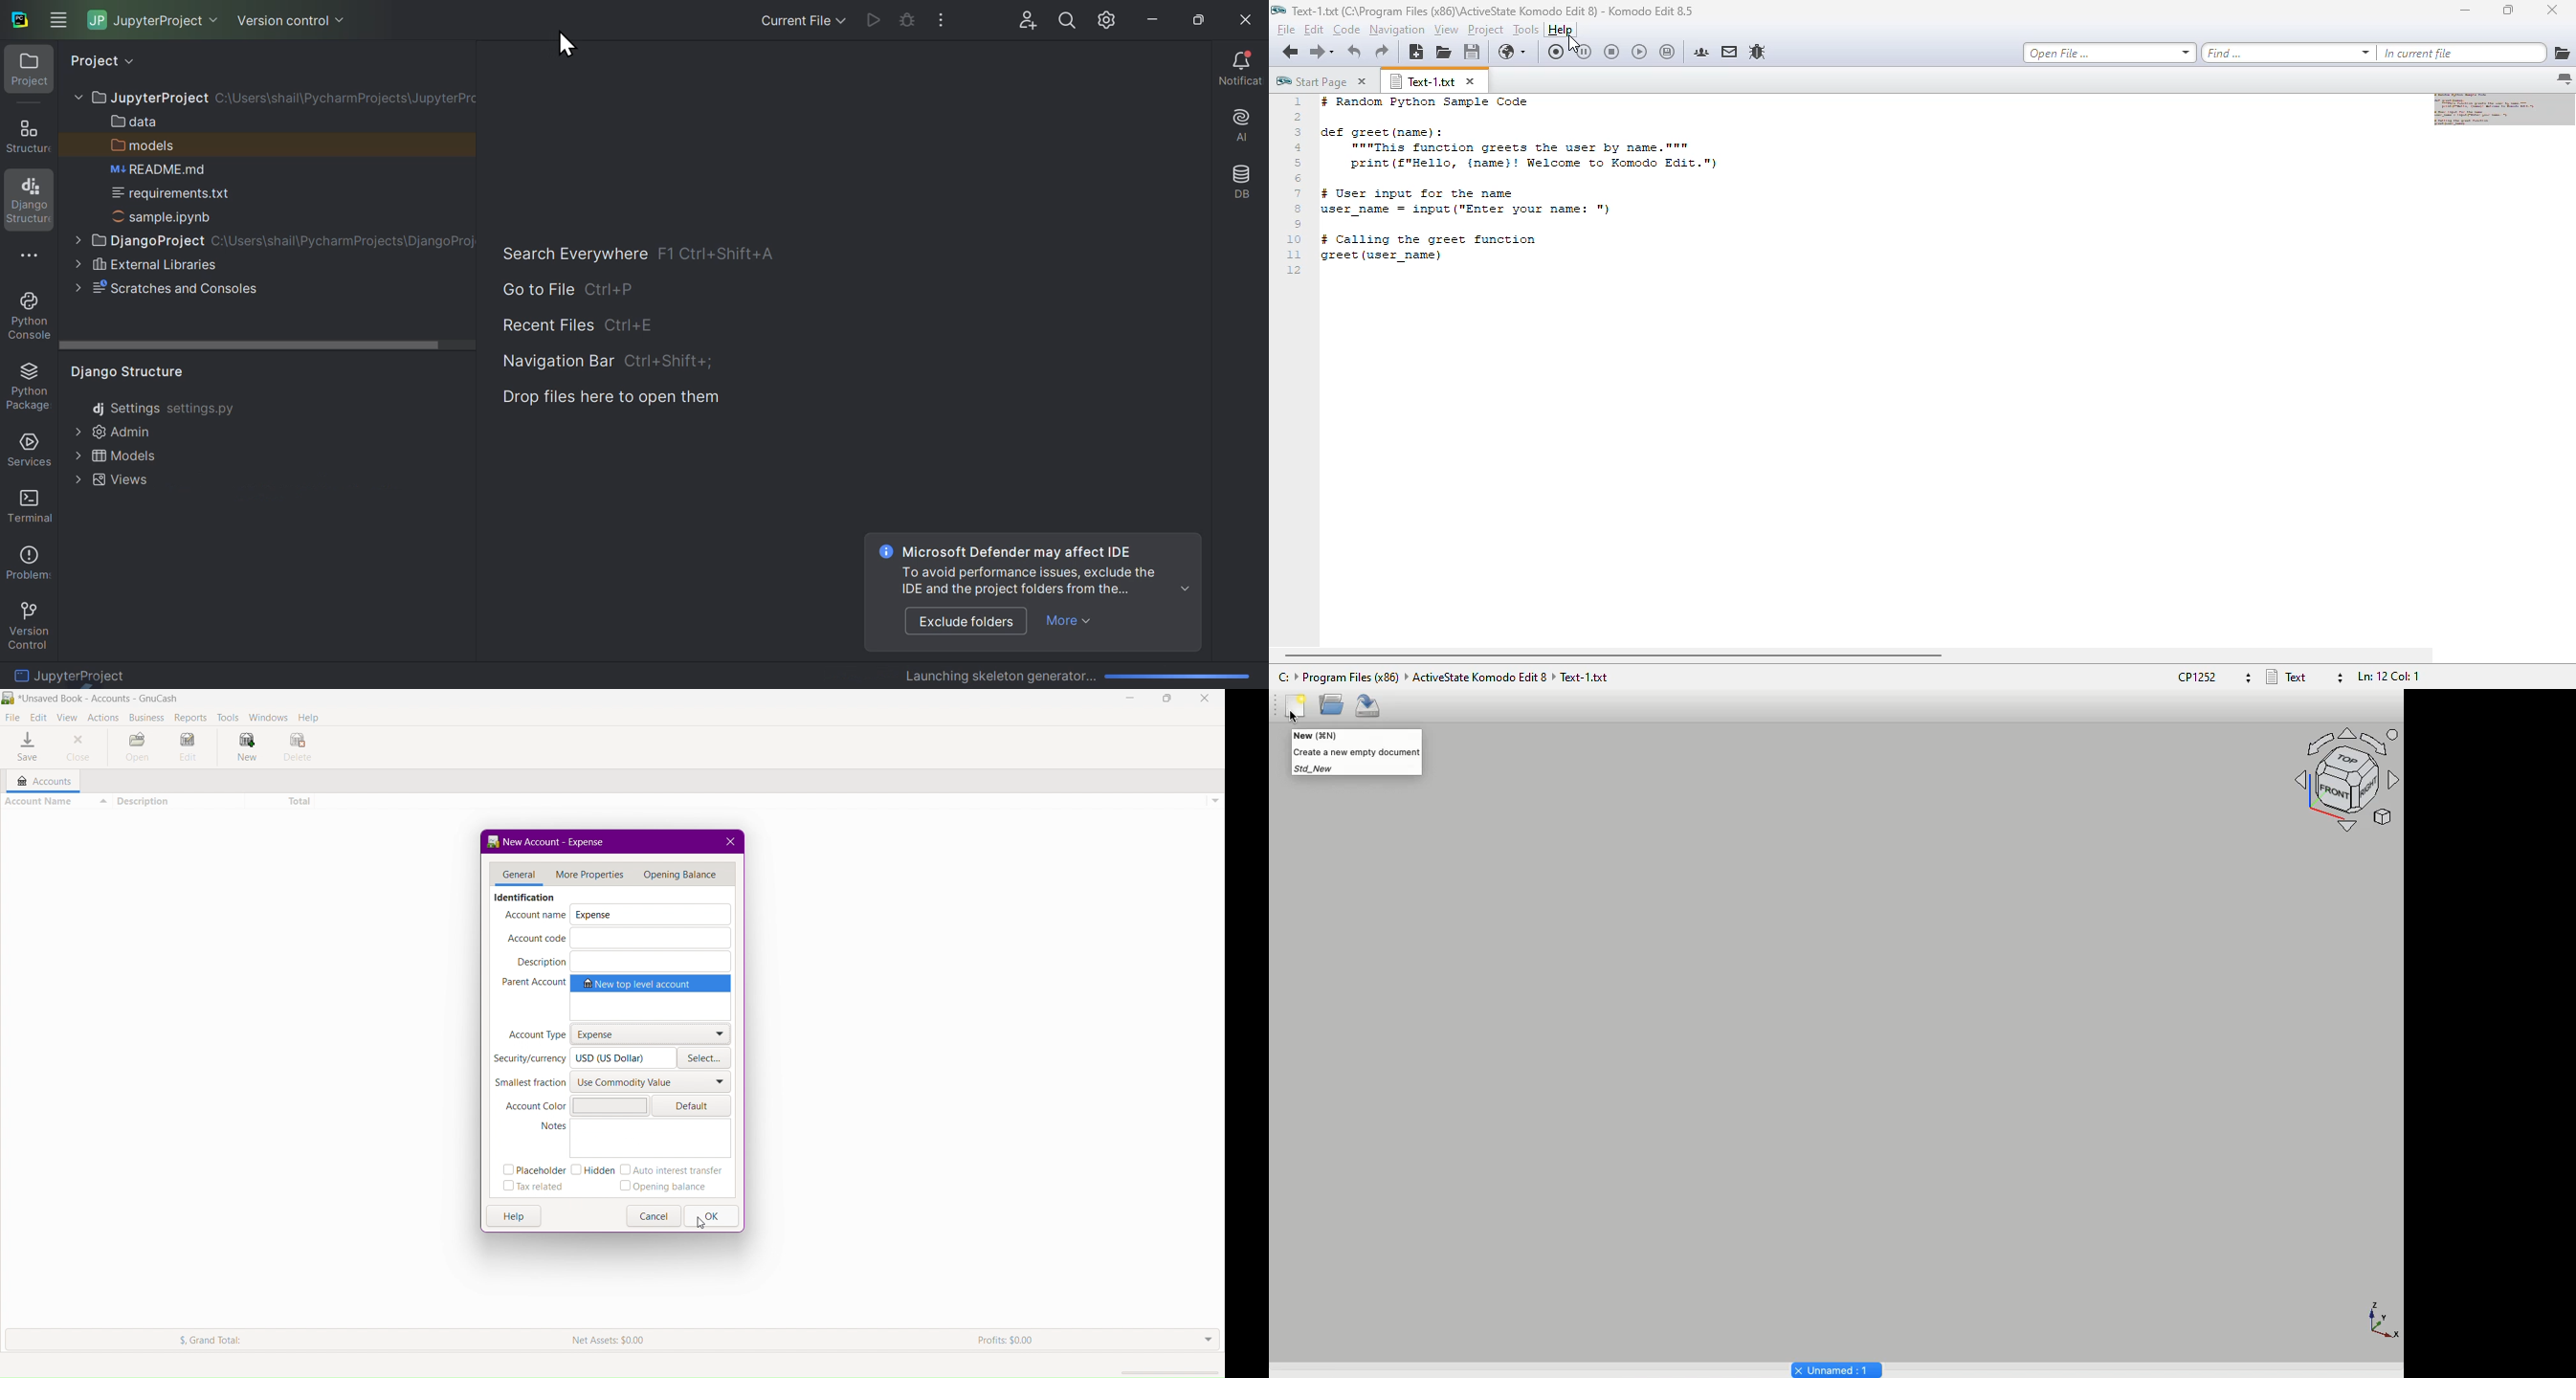 The image size is (2576, 1400). Describe the element at coordinates (1614, 656) in the screenshot. I see `horizontal scroll bar` at that location.